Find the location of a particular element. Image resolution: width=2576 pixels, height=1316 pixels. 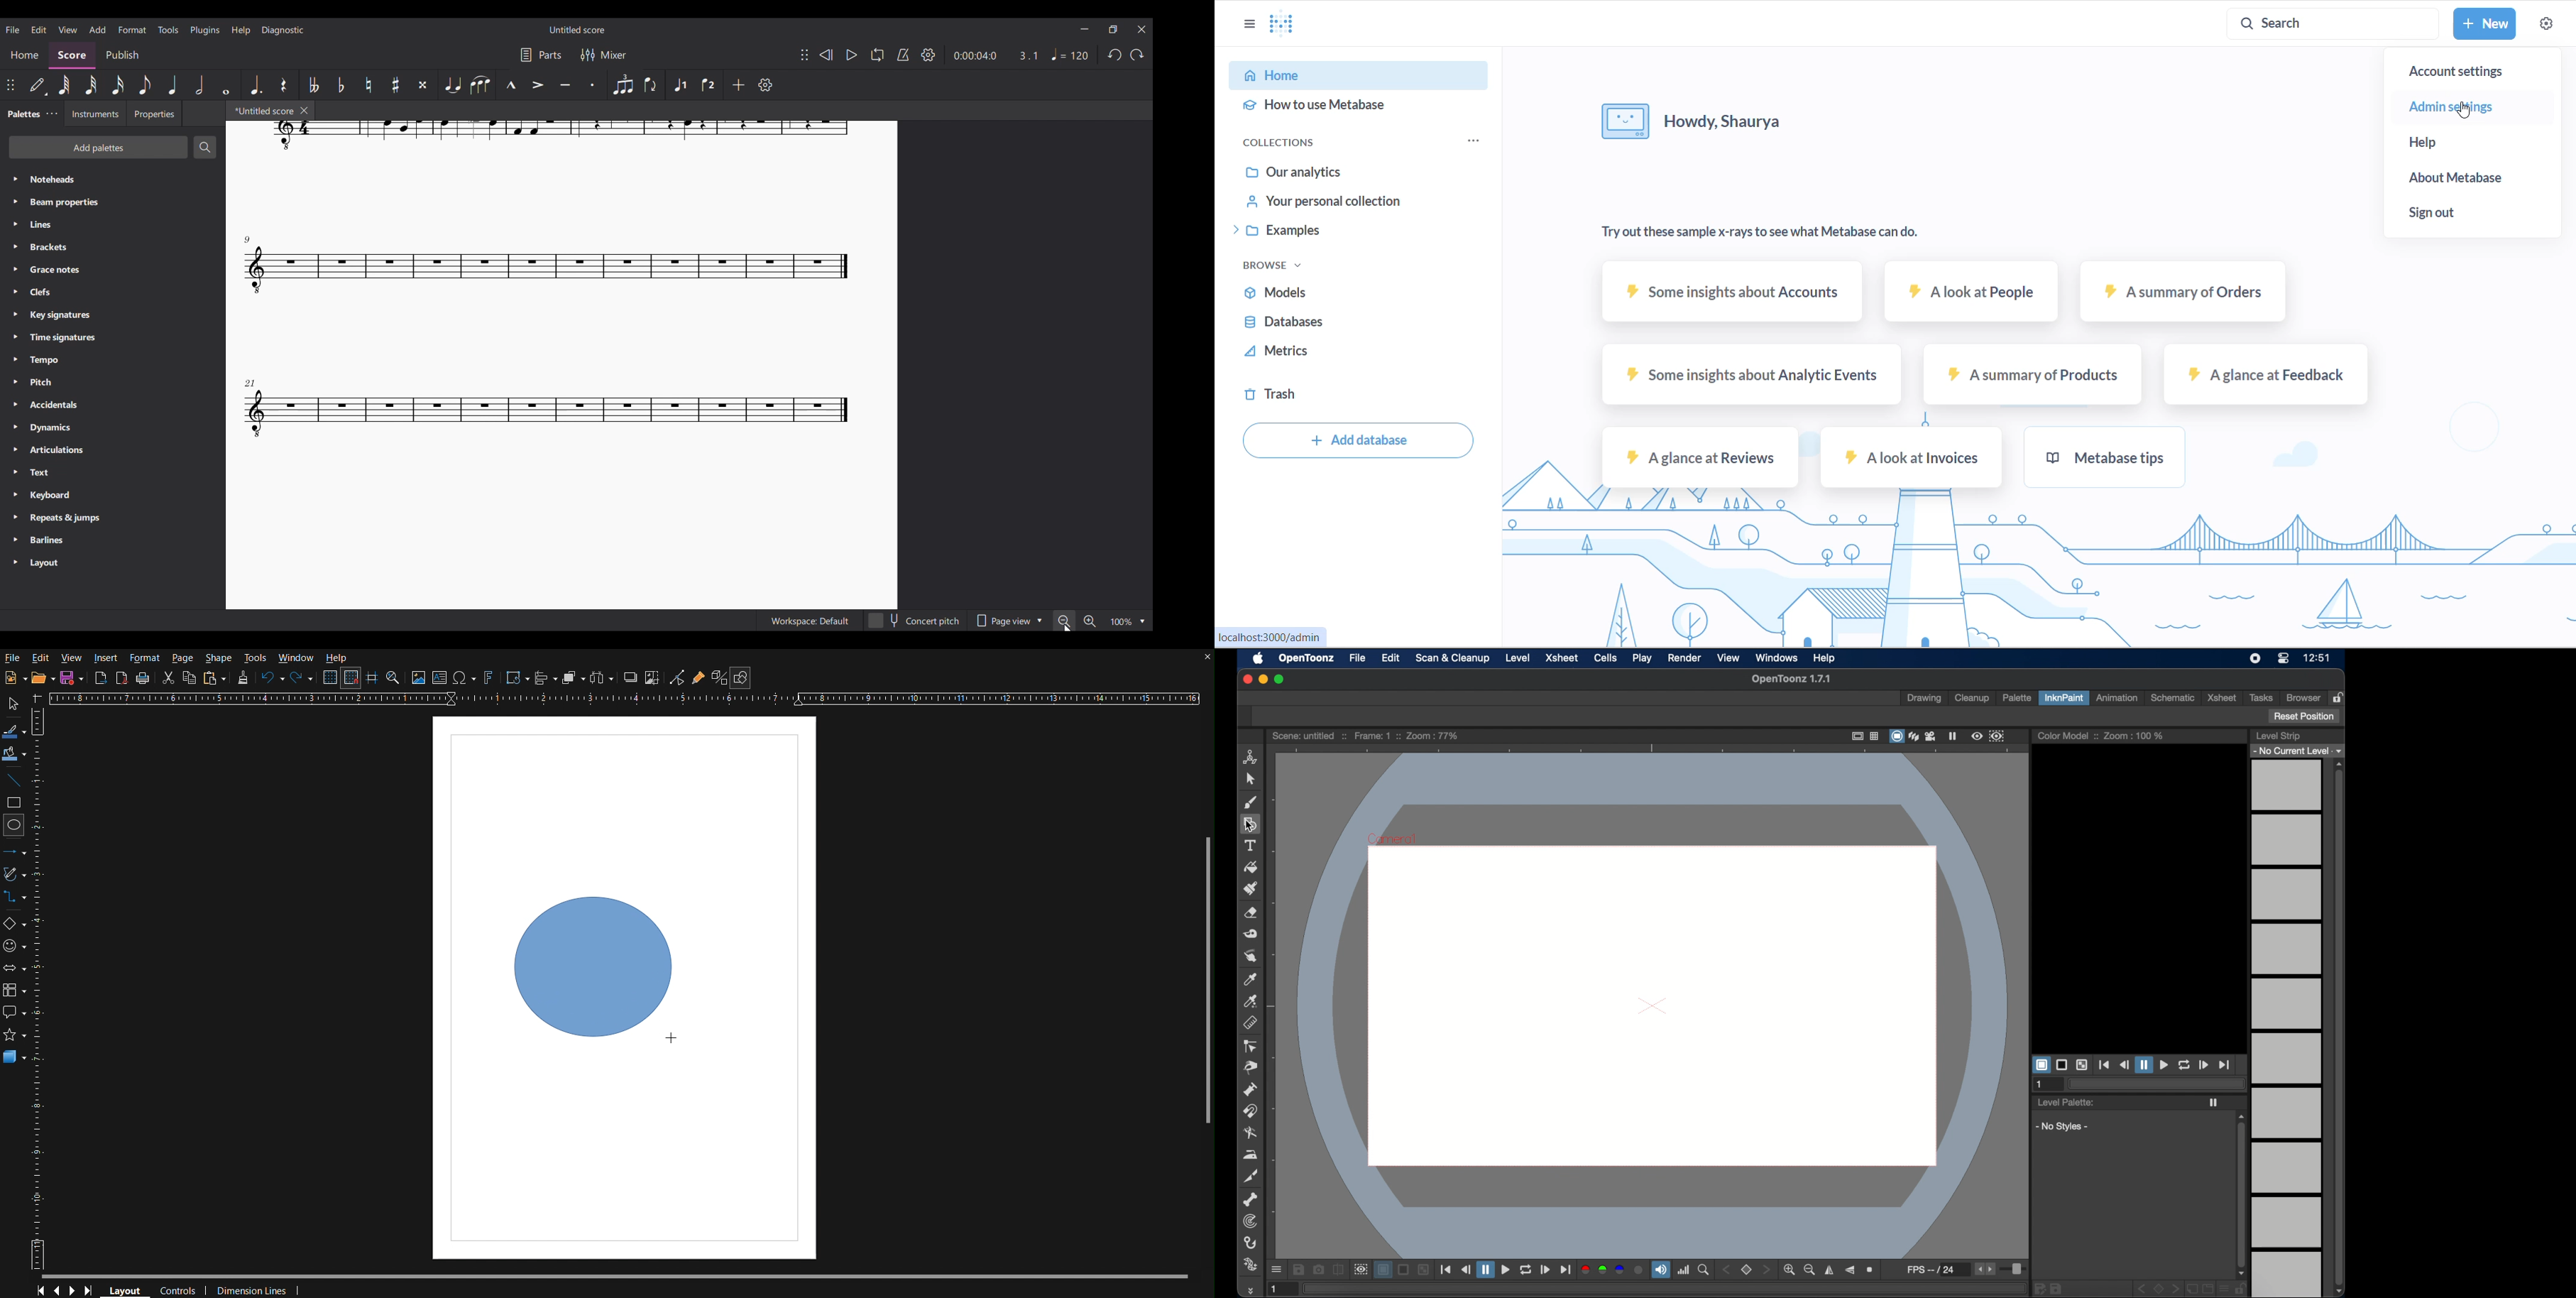

Shape is located at coordinates (219, 659).